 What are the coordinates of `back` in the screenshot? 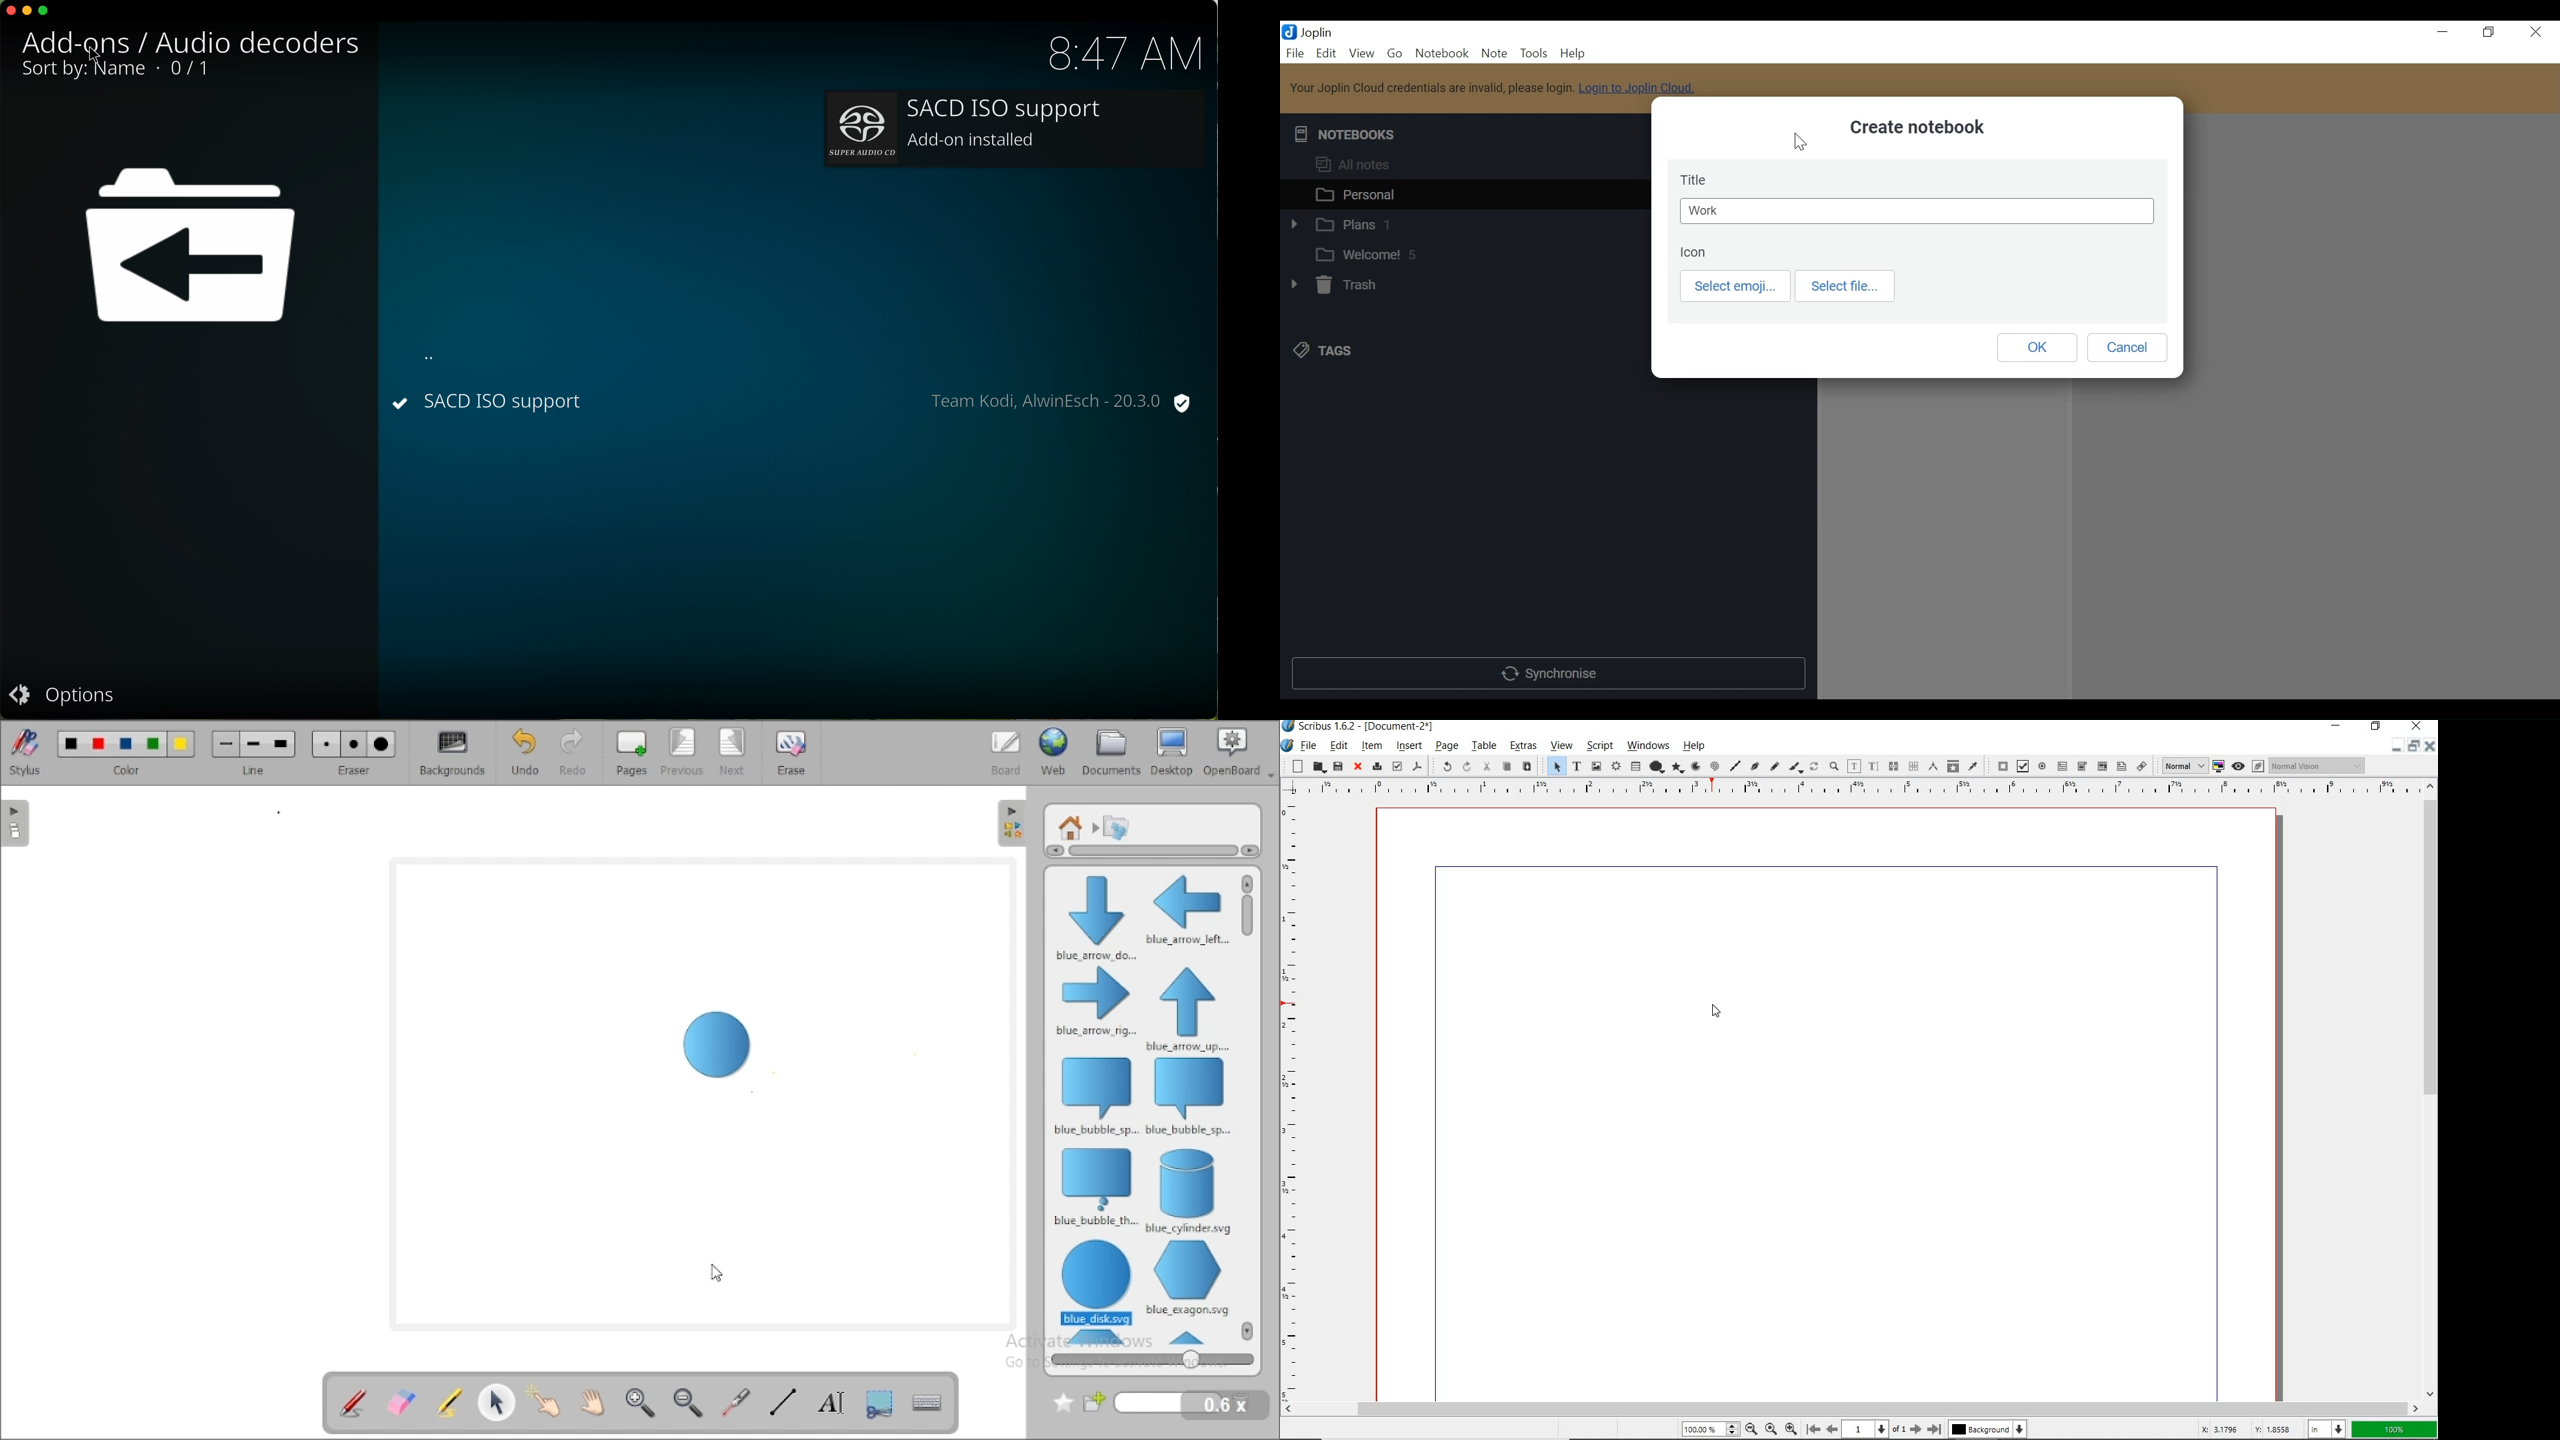 It's located at (437, 359).